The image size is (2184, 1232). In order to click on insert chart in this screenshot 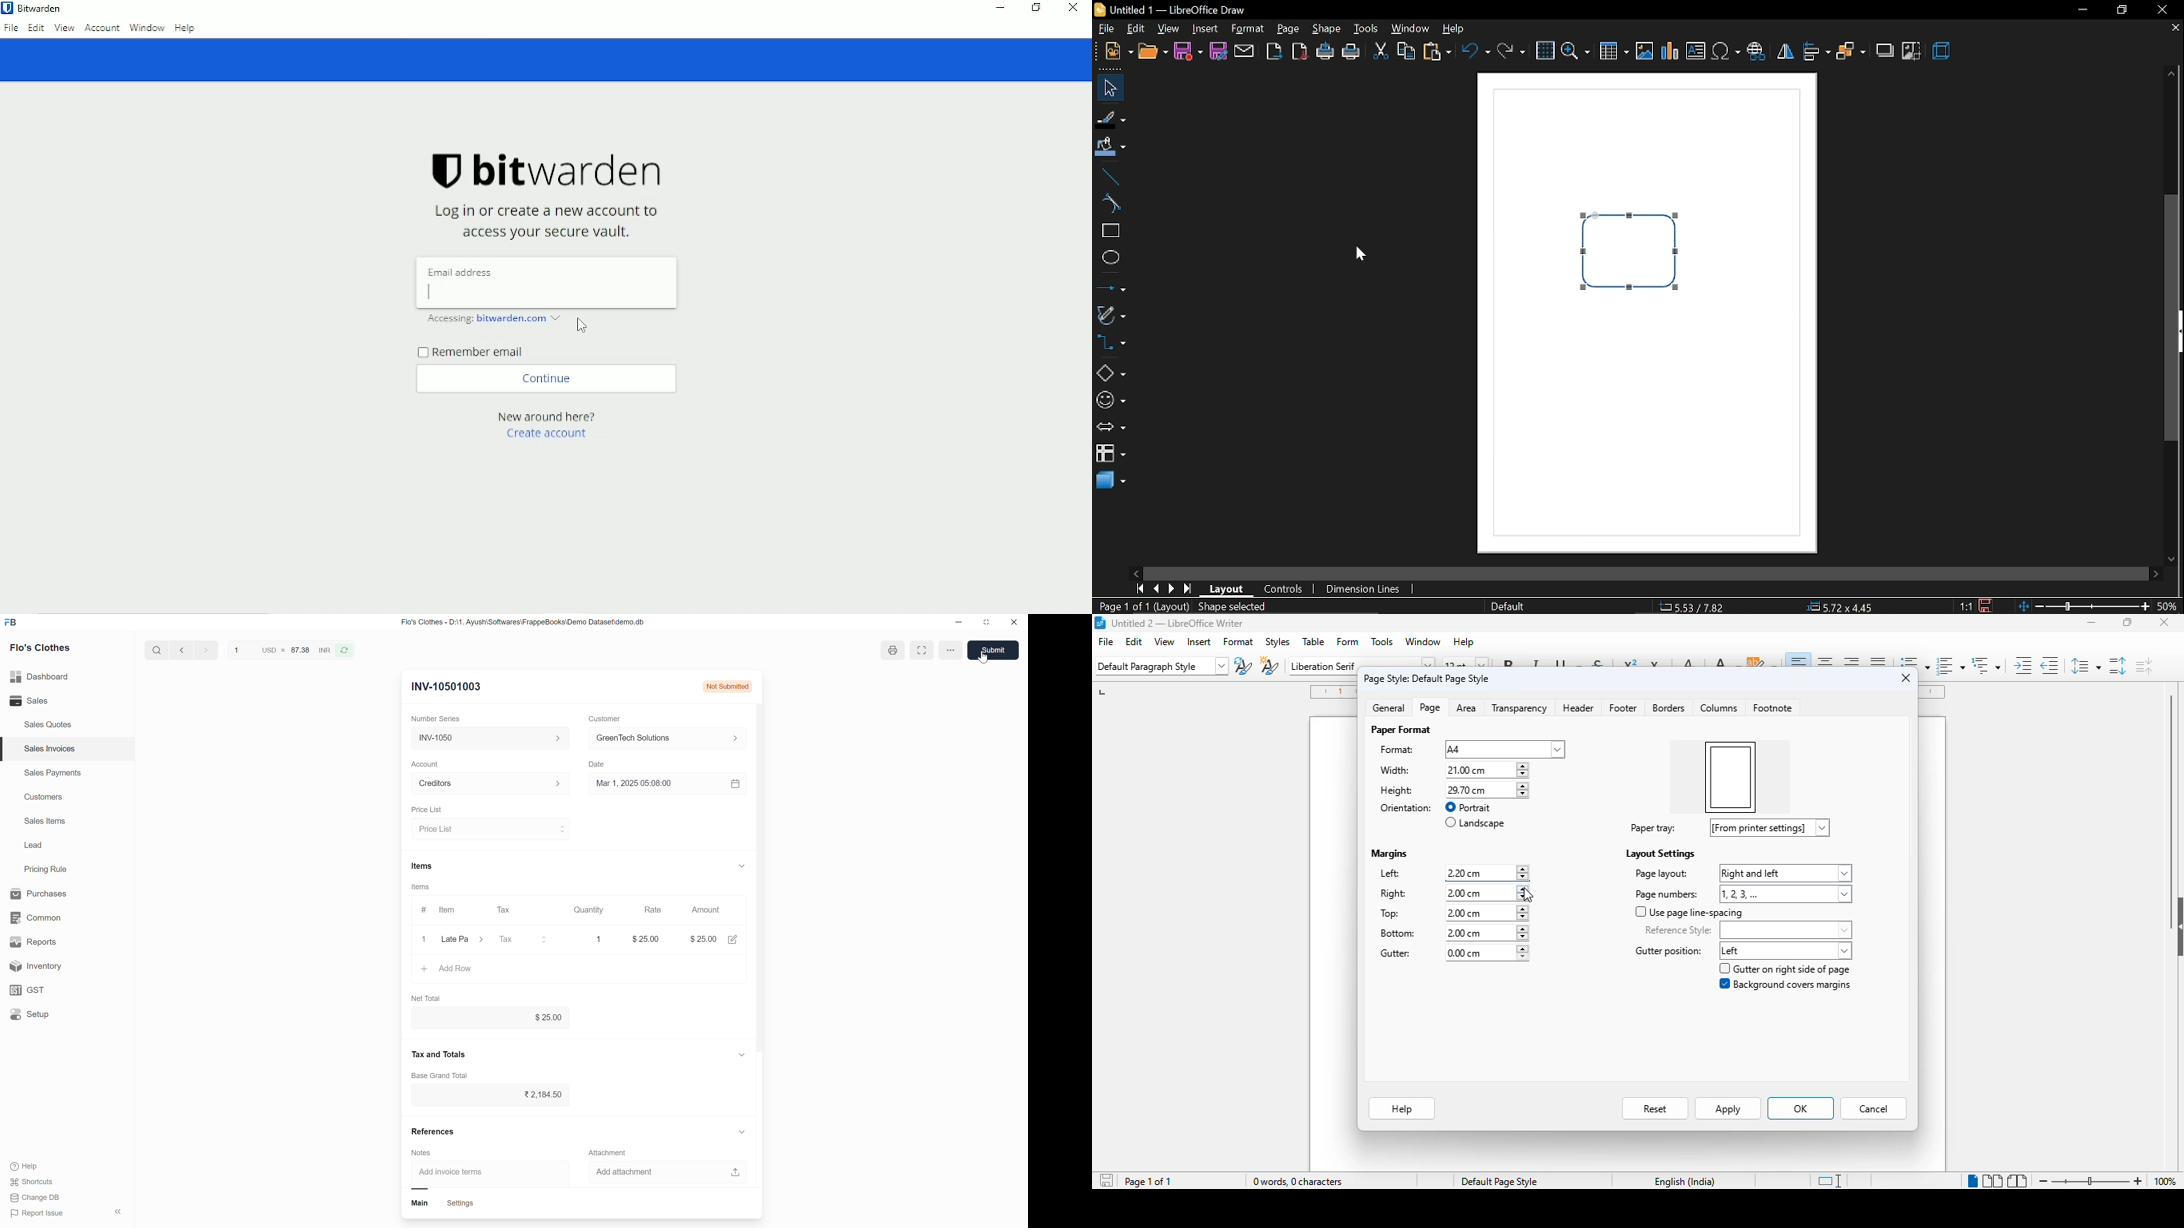, I will do `click(1669, 52)`.